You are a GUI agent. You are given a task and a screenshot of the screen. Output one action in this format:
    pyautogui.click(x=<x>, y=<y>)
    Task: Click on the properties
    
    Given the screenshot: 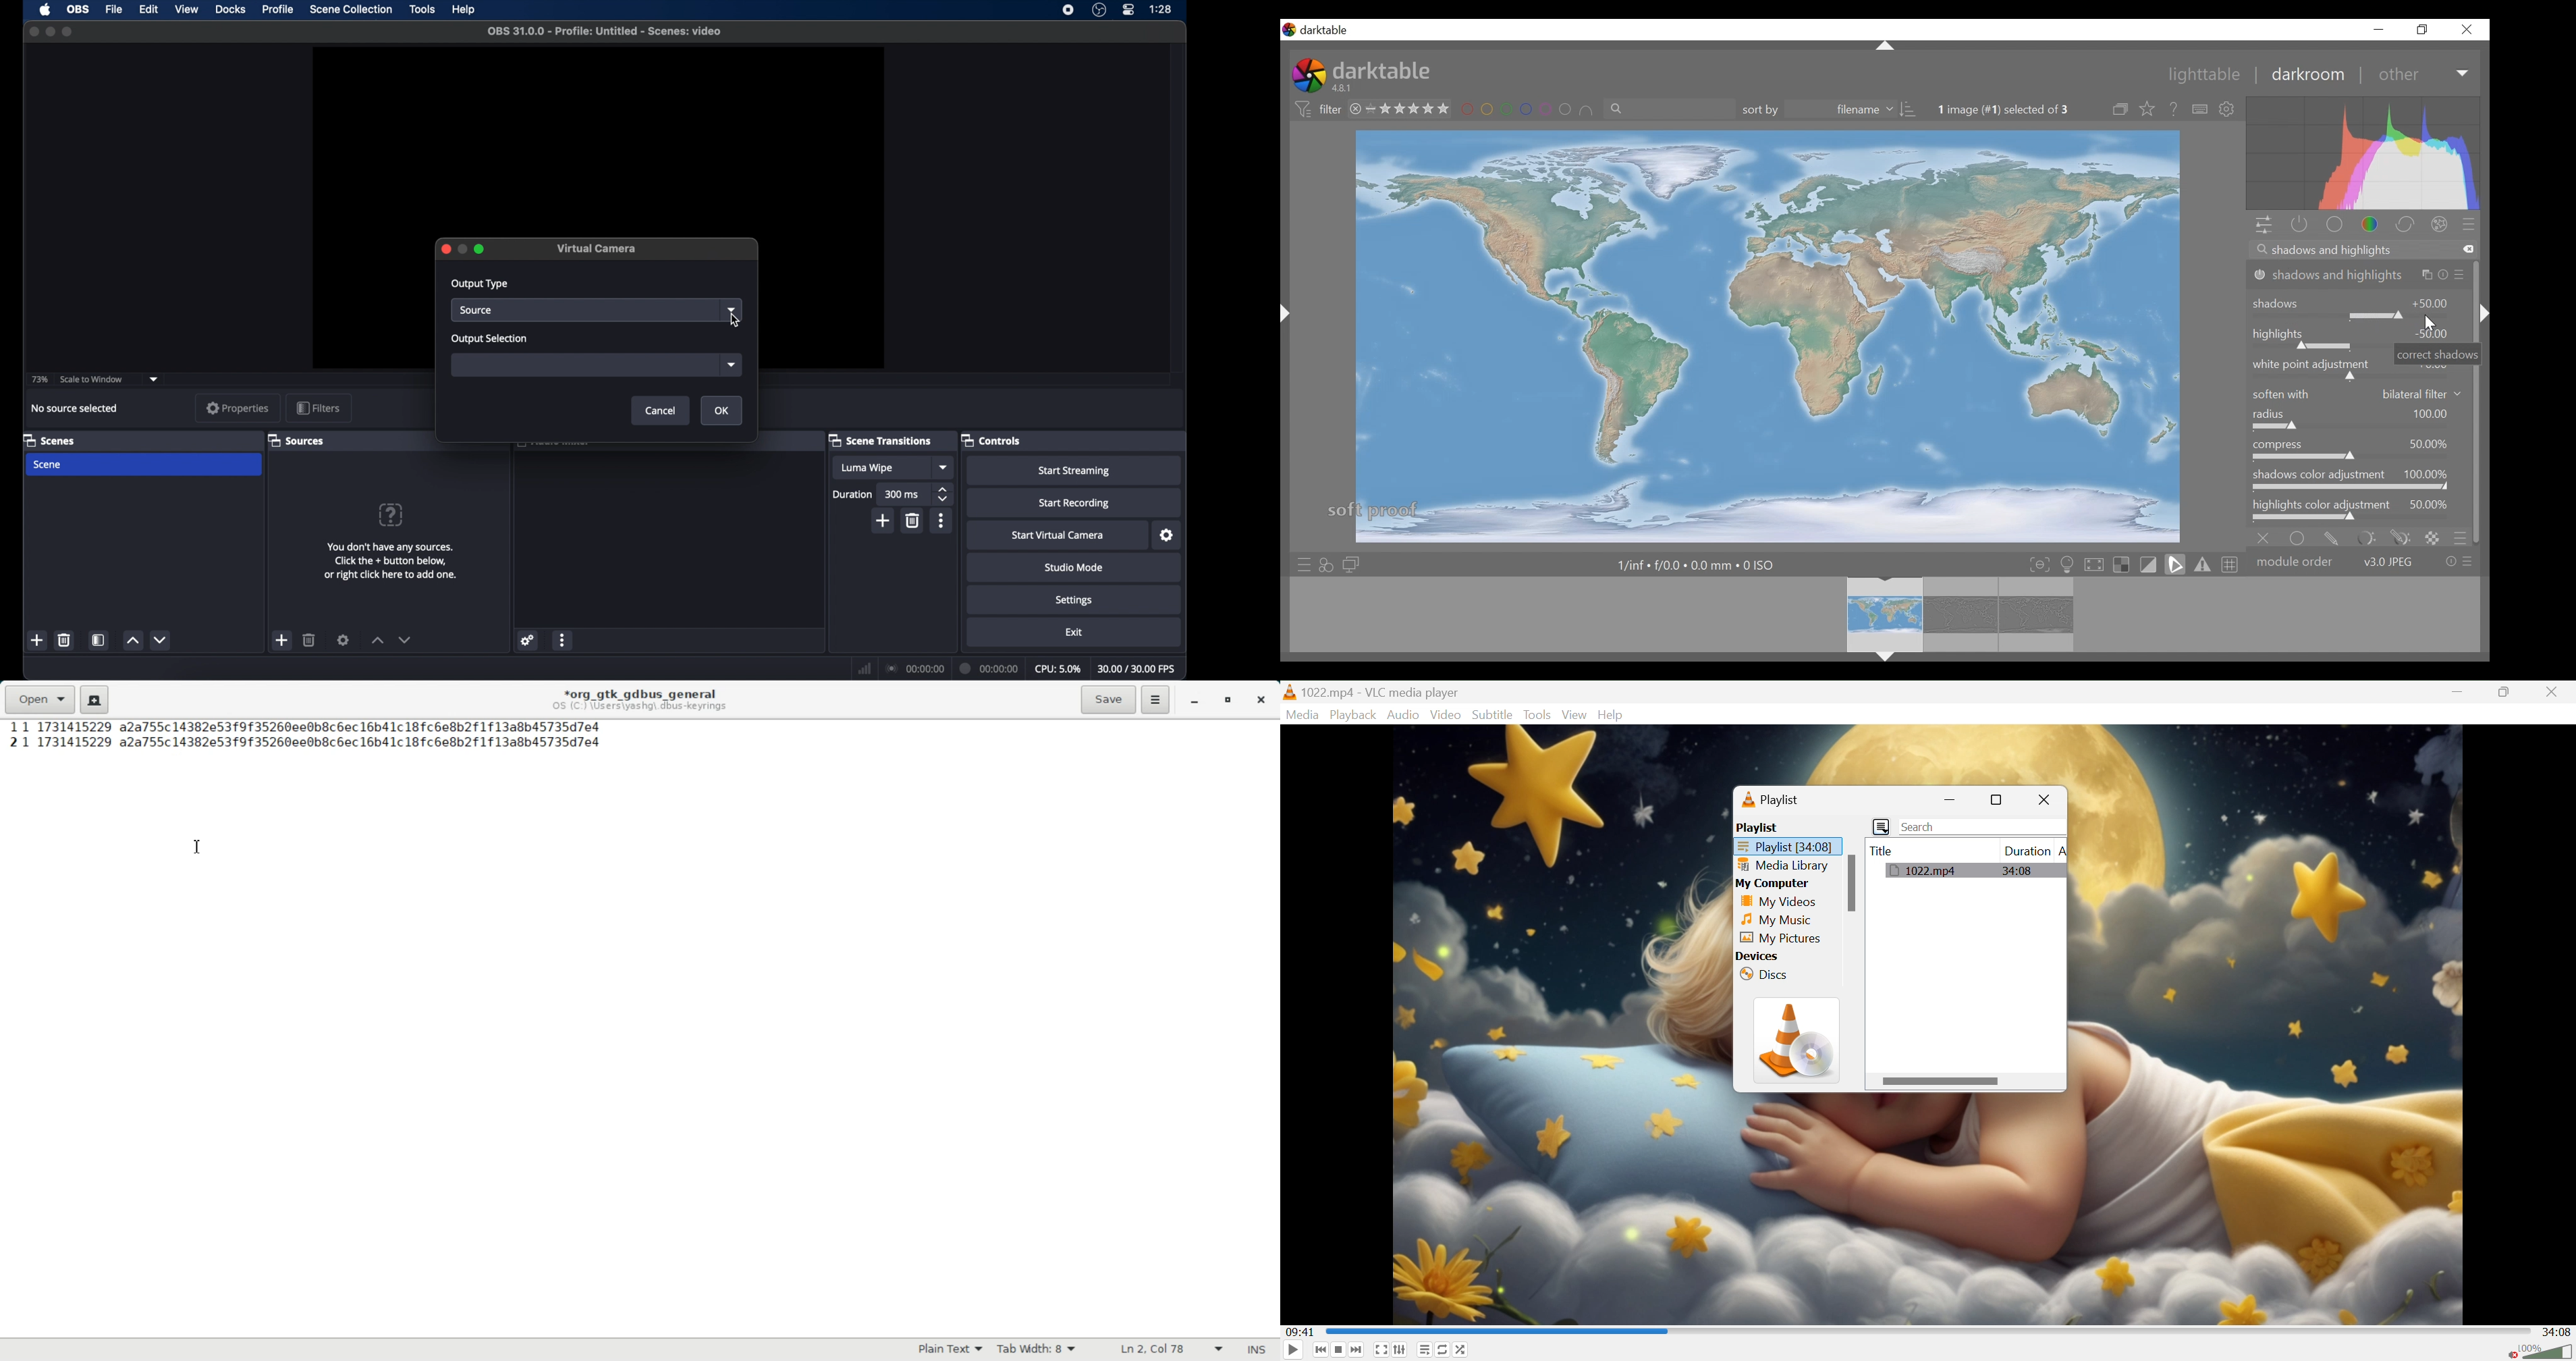 What is the action you would take?
    pyautogui.click(x=237, y=408)
    